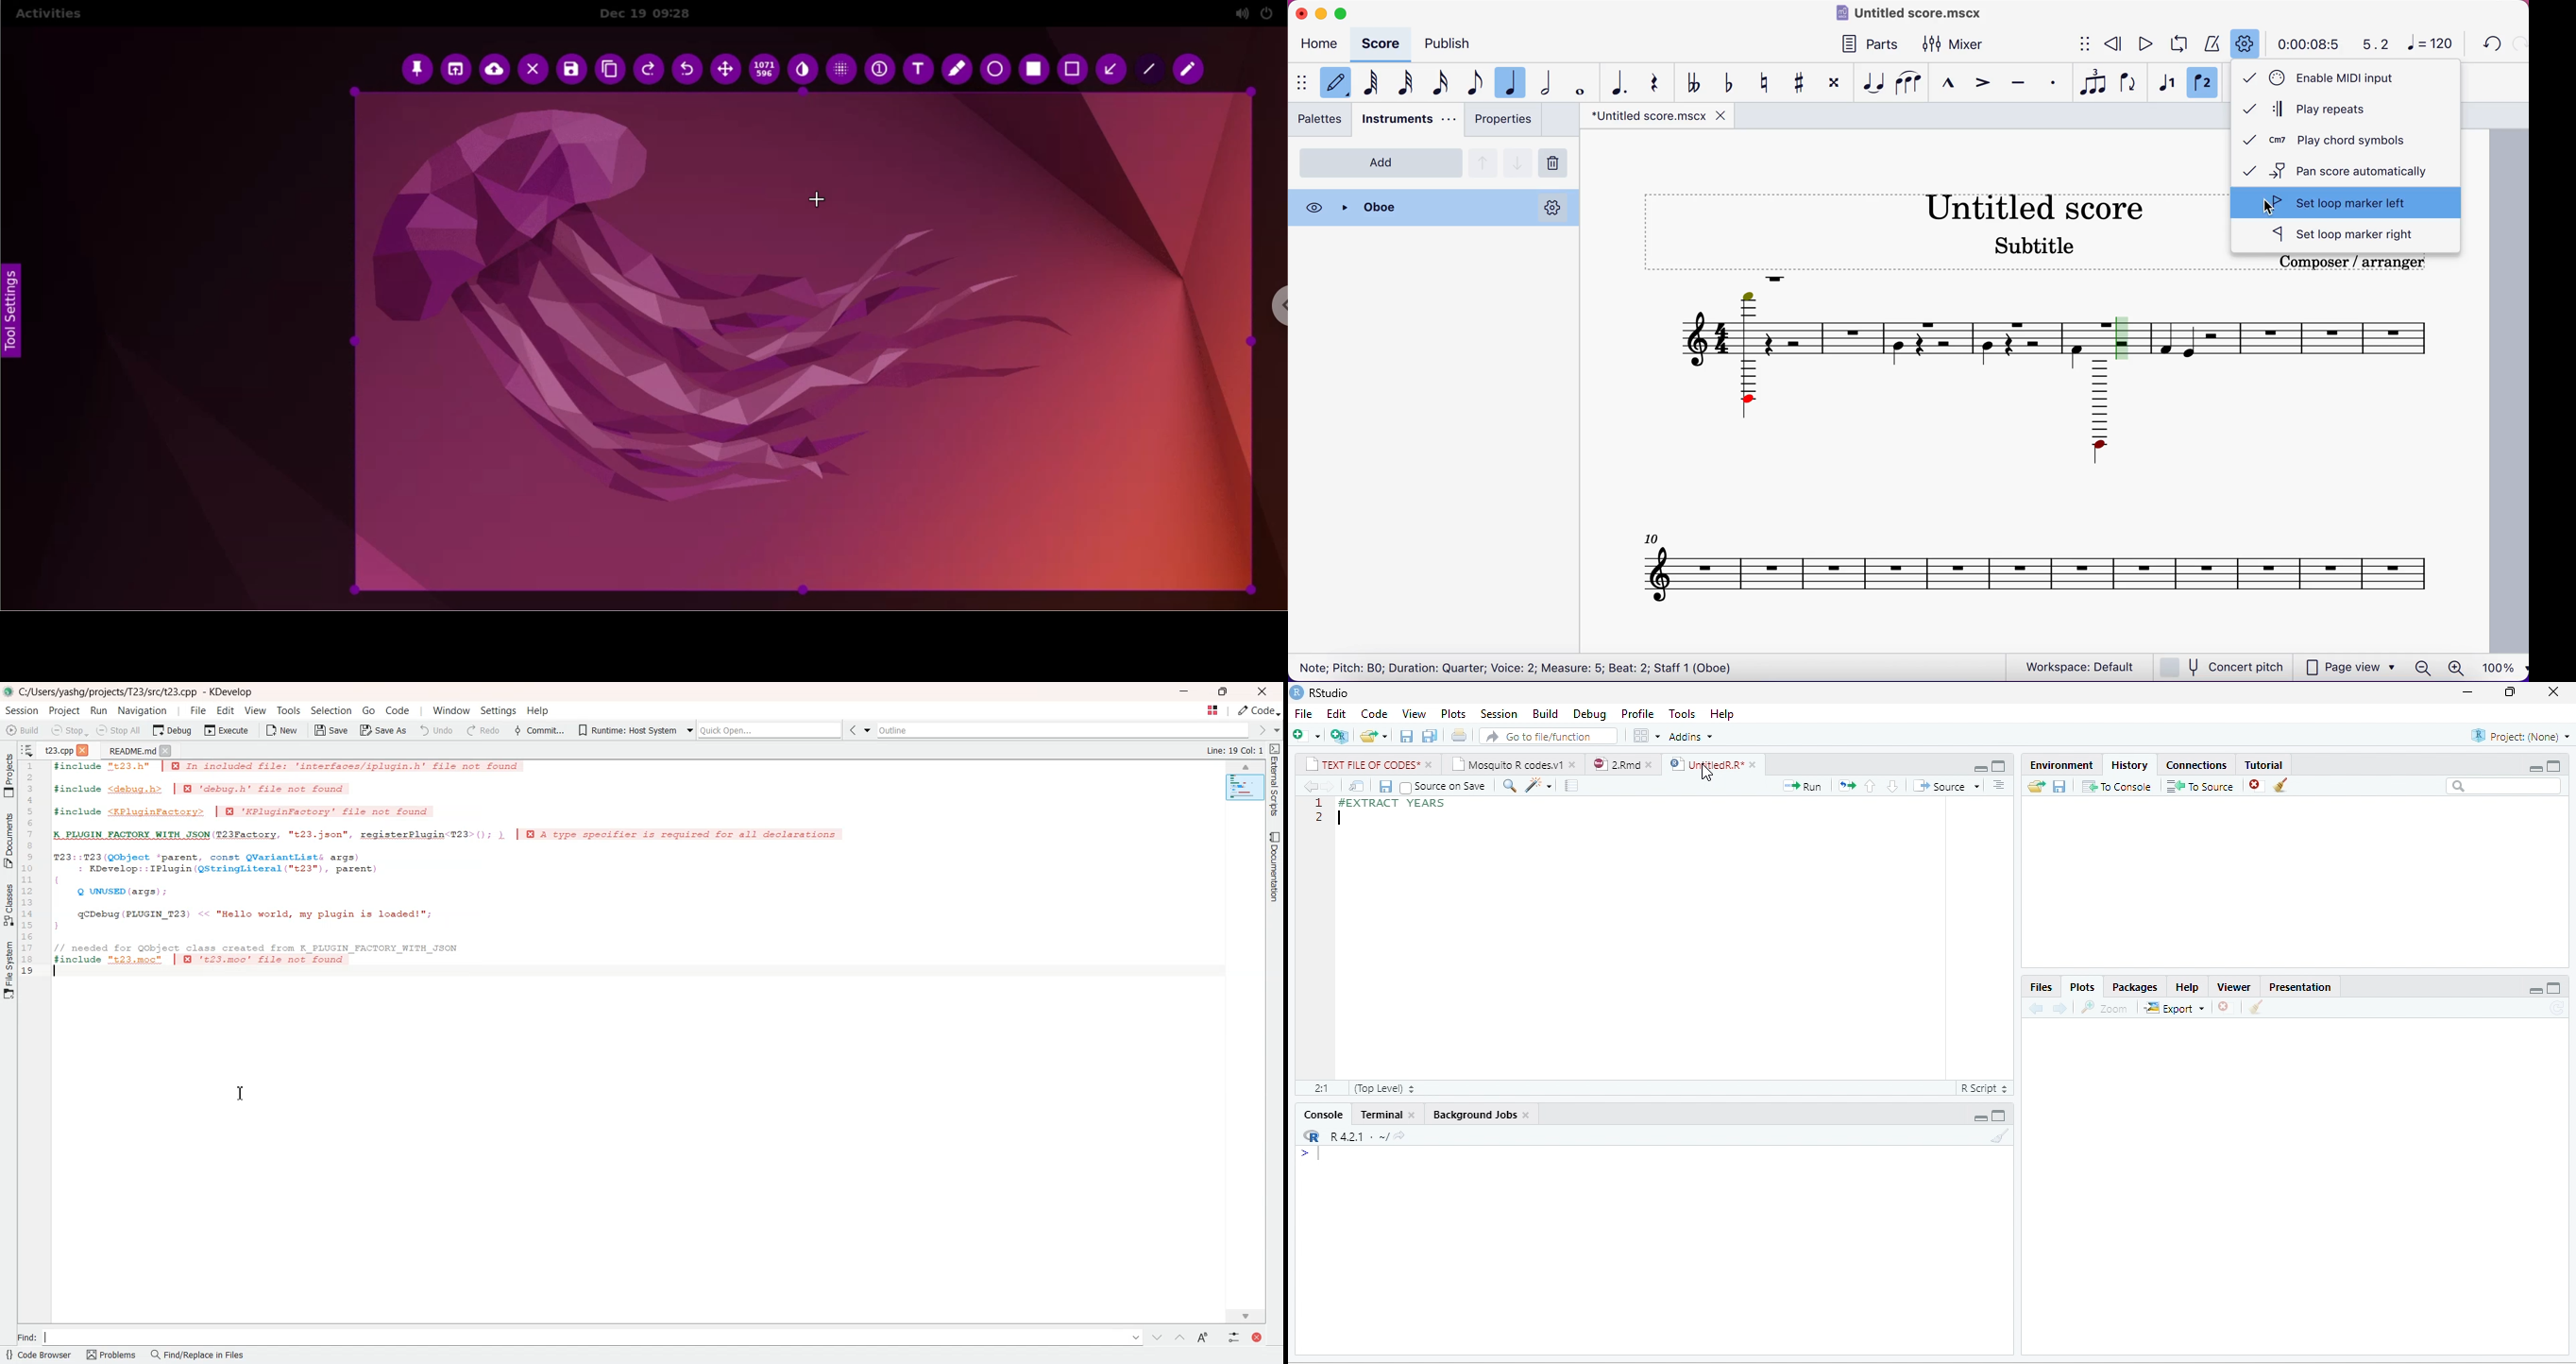 The width and height of the screenshot is (2576, 1372). Describe the element at coordinates (1395, 803) in the screenshot. I see `#EXTRACT YEARS` at that location.